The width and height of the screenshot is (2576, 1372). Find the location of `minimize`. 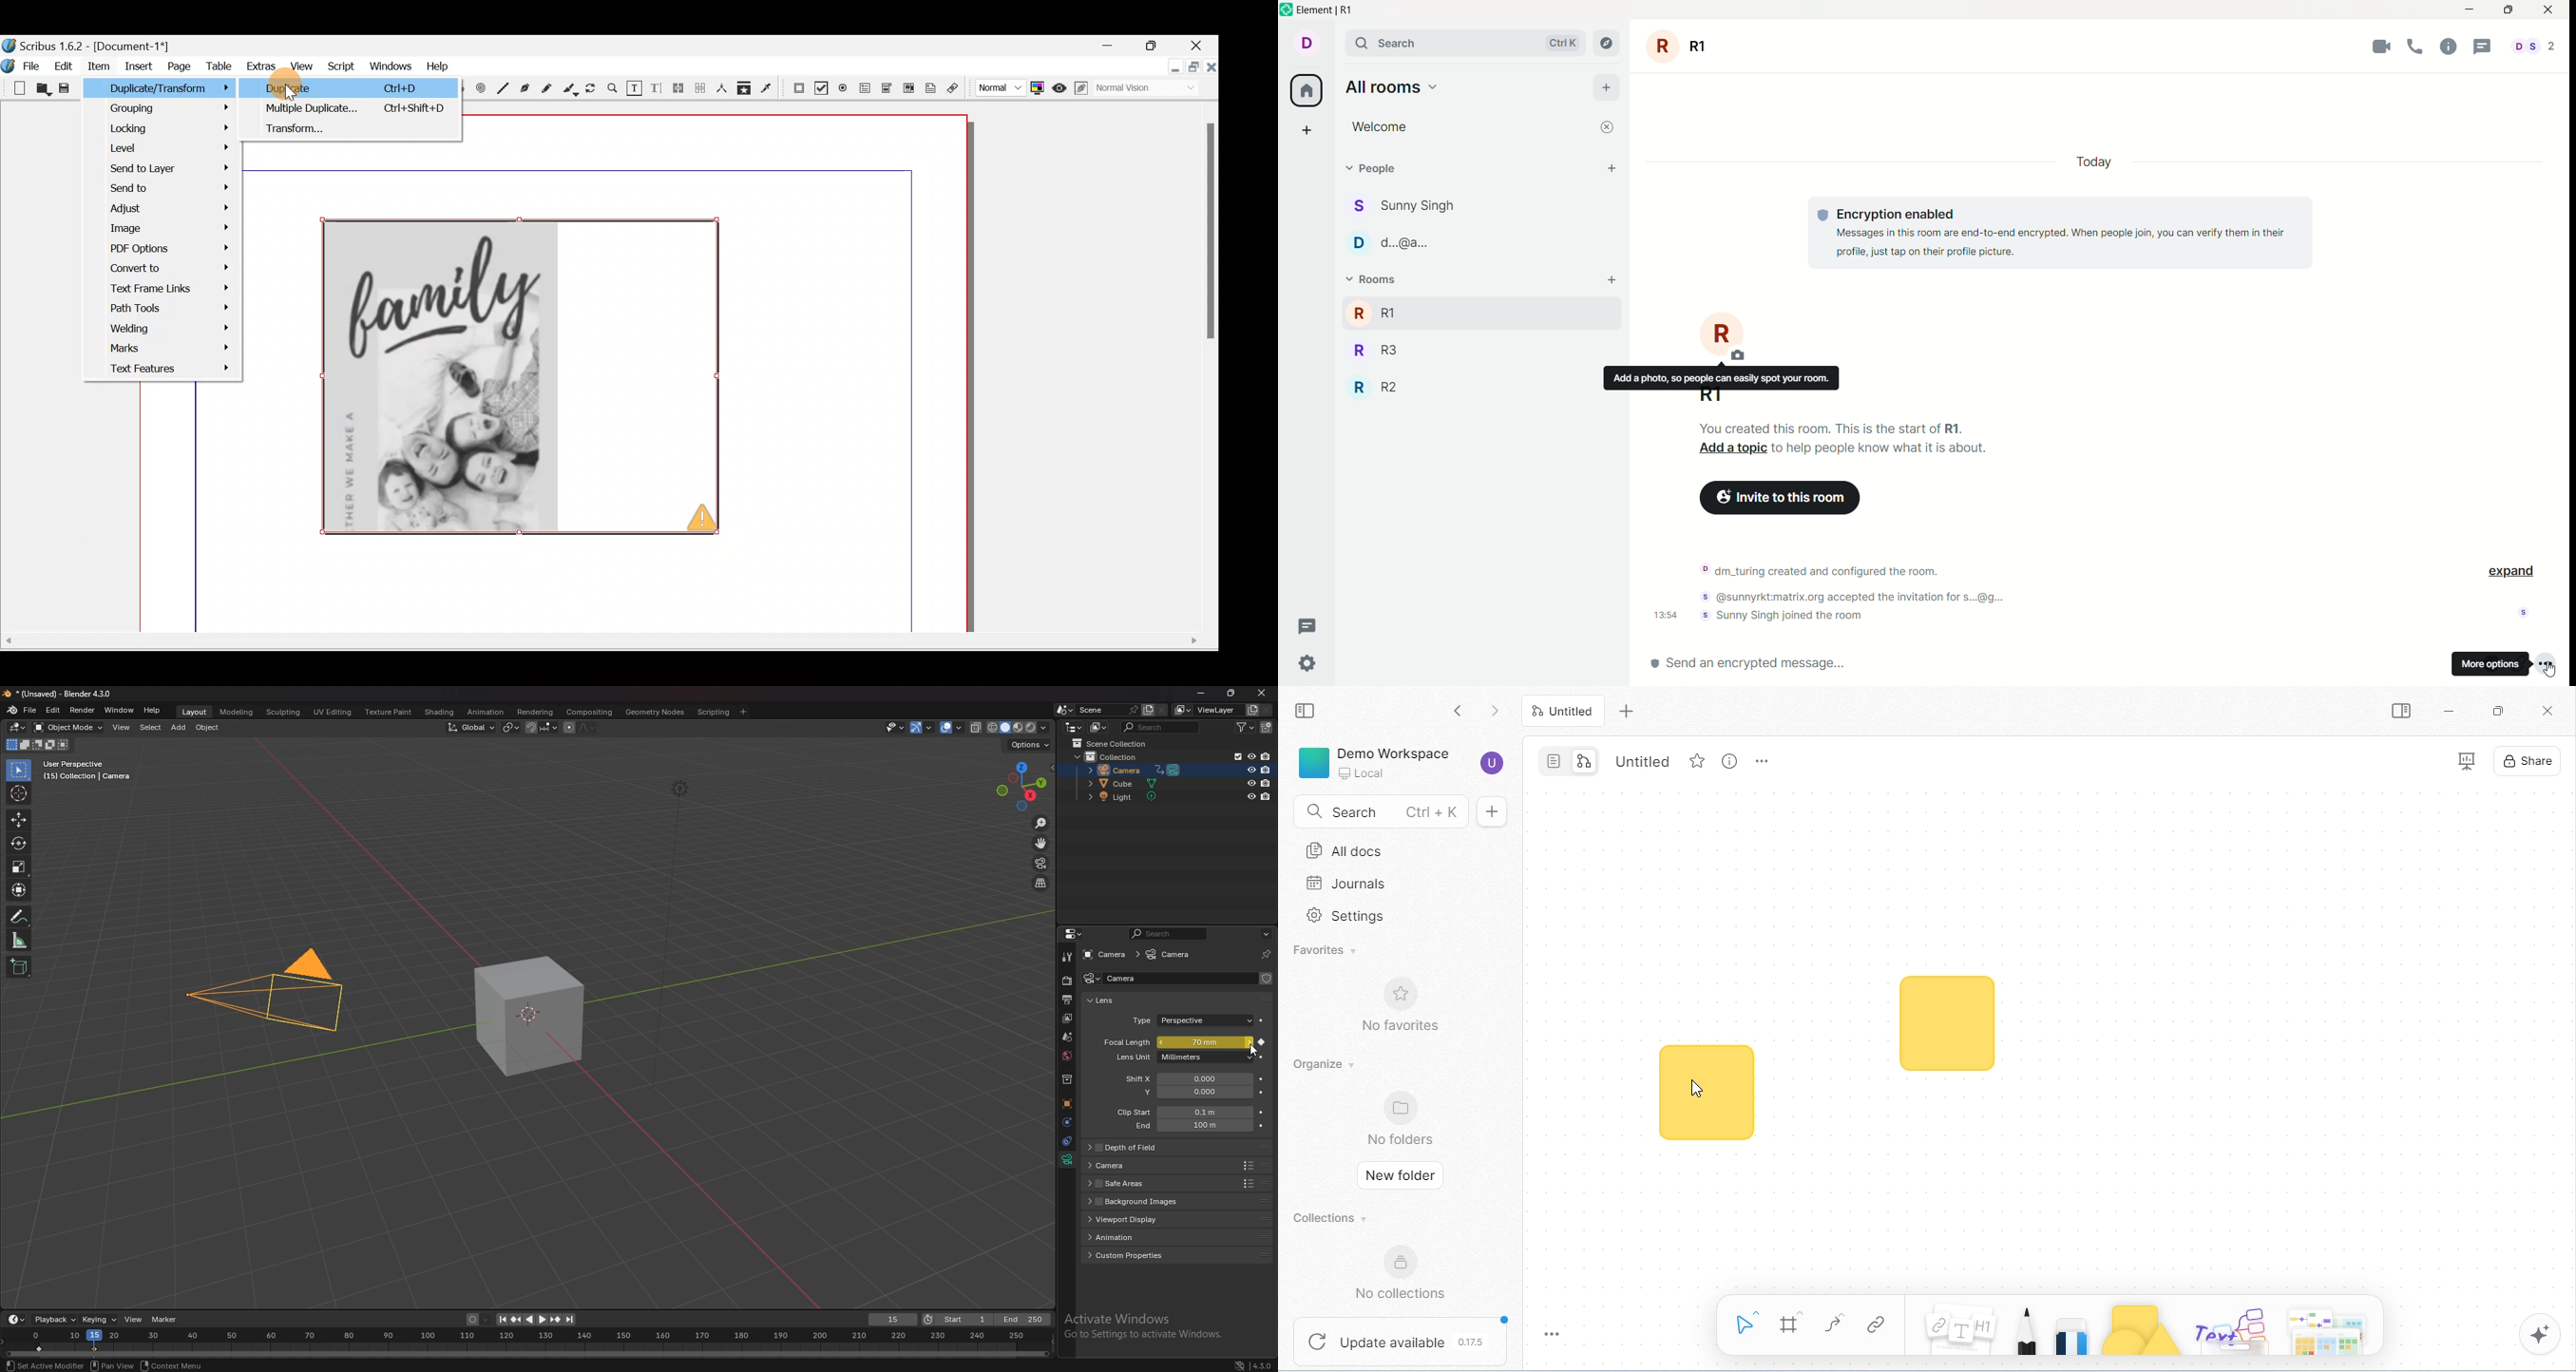

minimize is located at coordinates (2470, 10).